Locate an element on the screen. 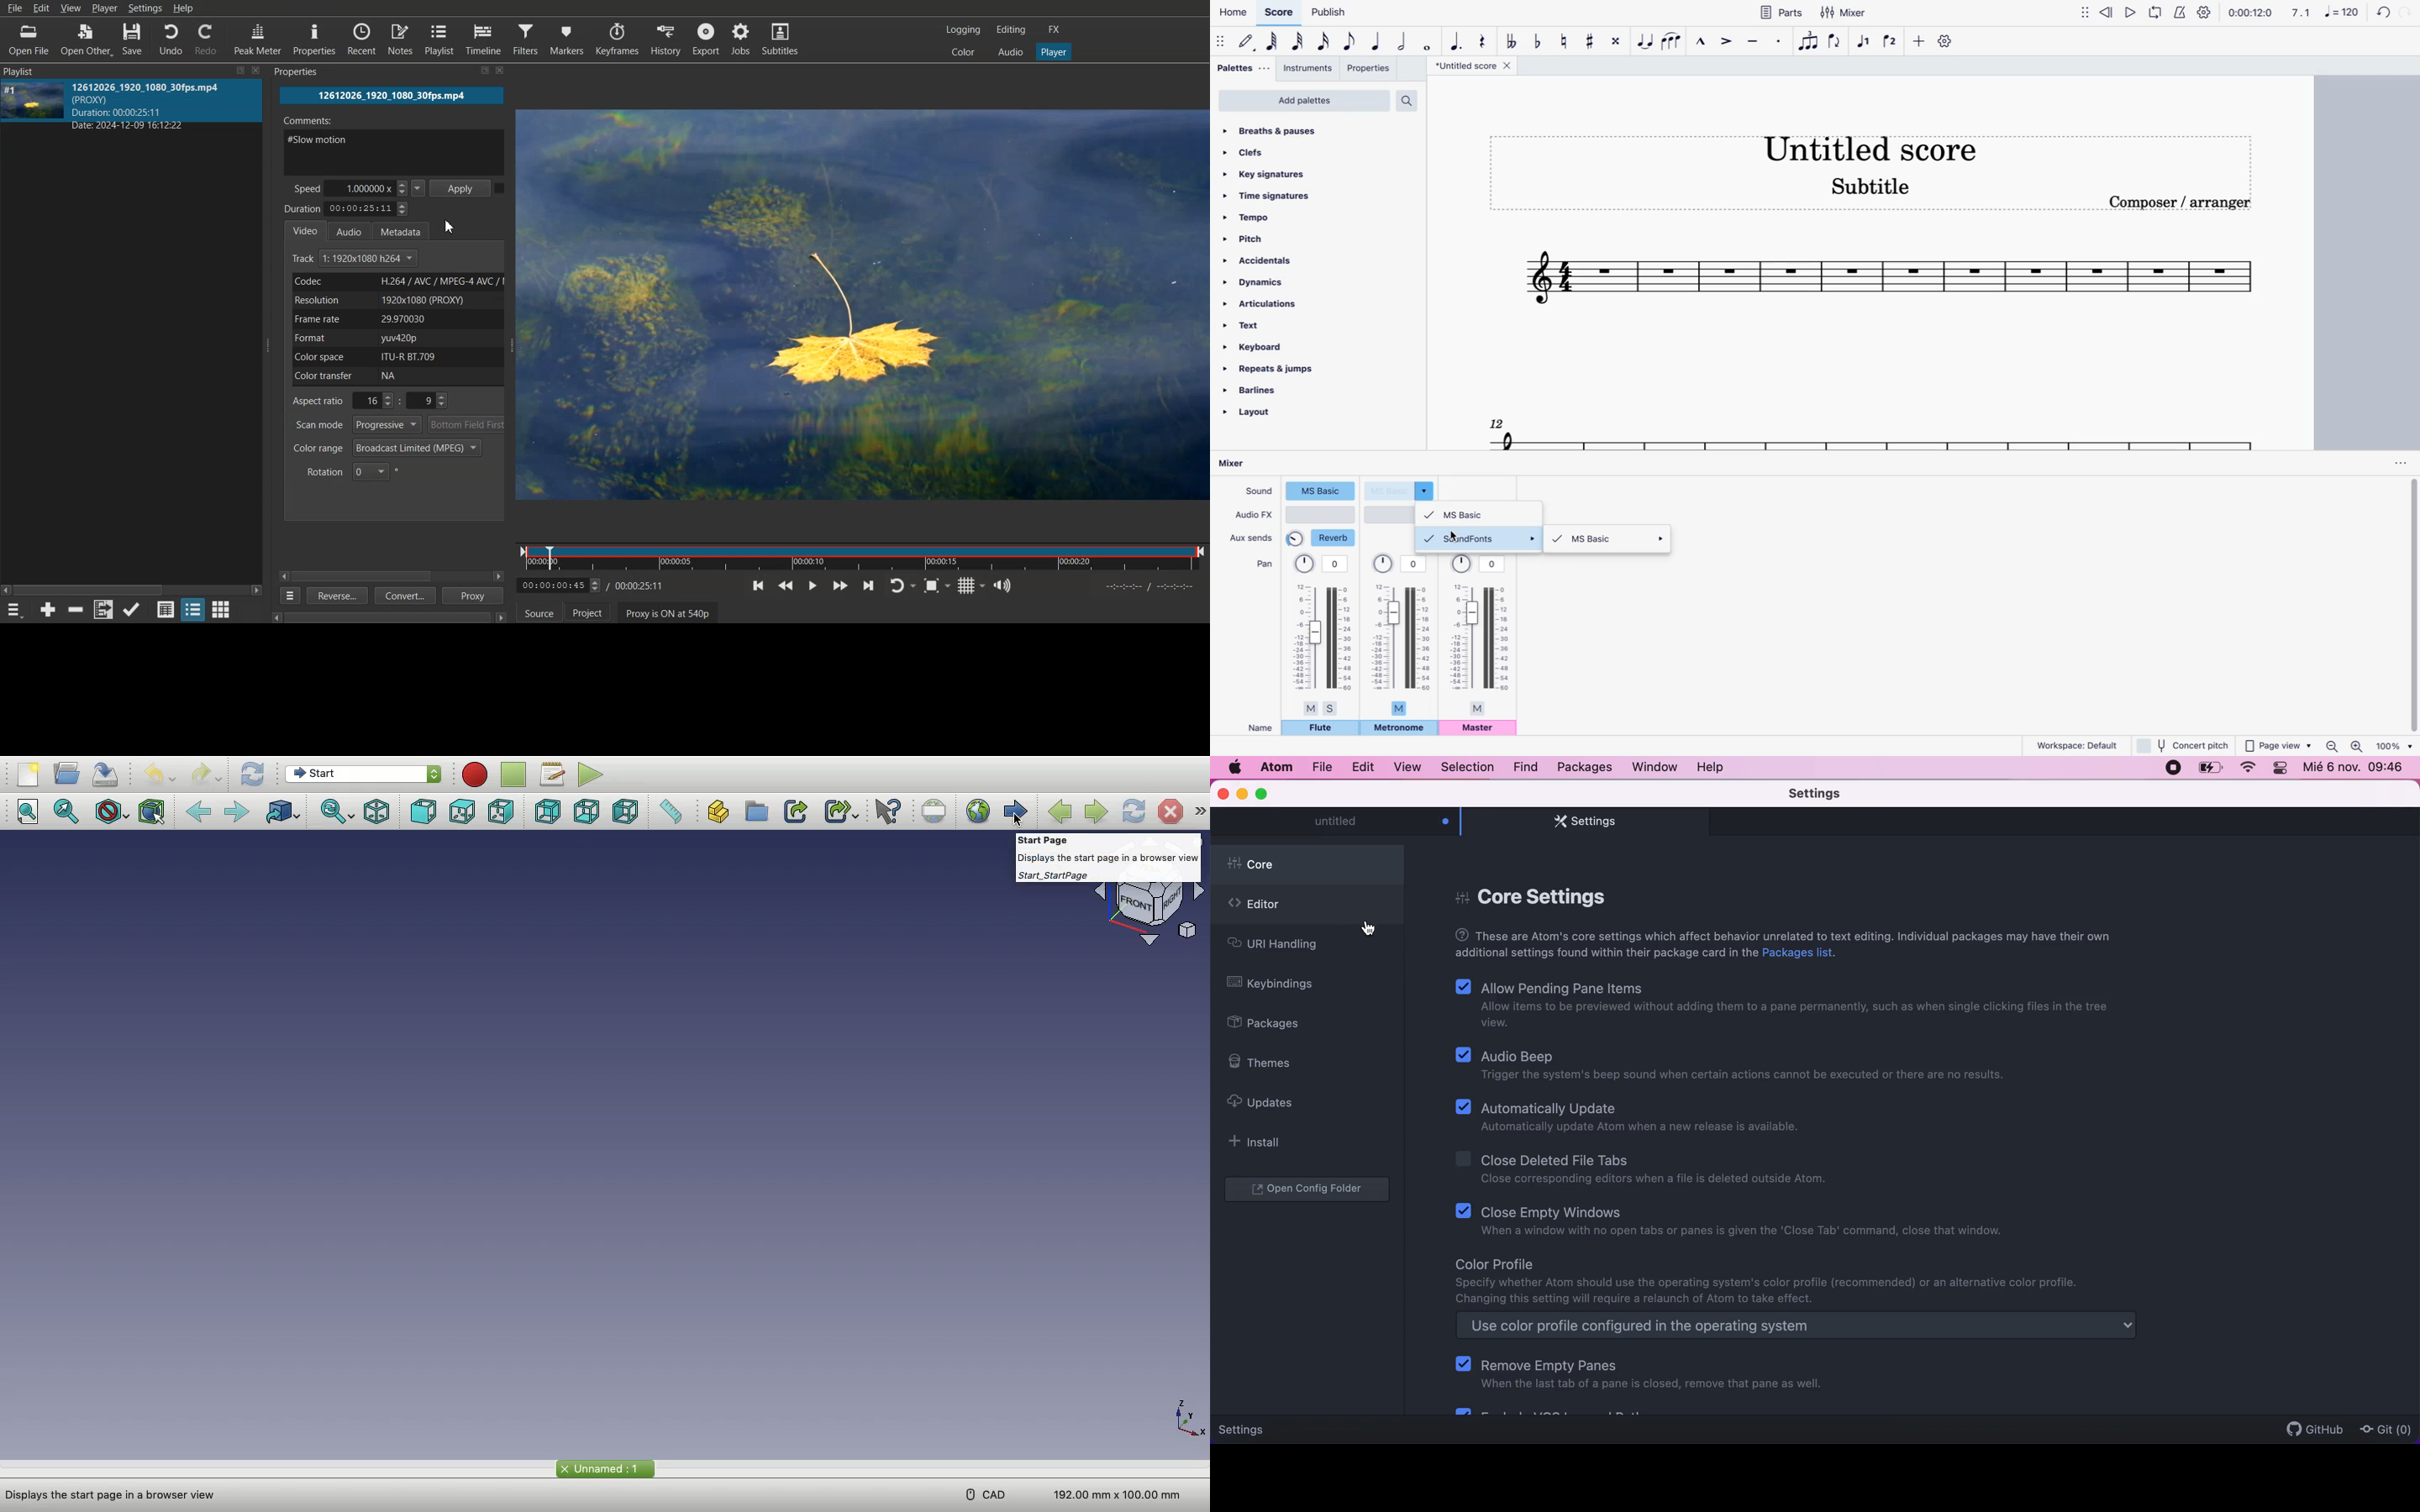  Add source to the playlist is located at coordinates (48, 609).